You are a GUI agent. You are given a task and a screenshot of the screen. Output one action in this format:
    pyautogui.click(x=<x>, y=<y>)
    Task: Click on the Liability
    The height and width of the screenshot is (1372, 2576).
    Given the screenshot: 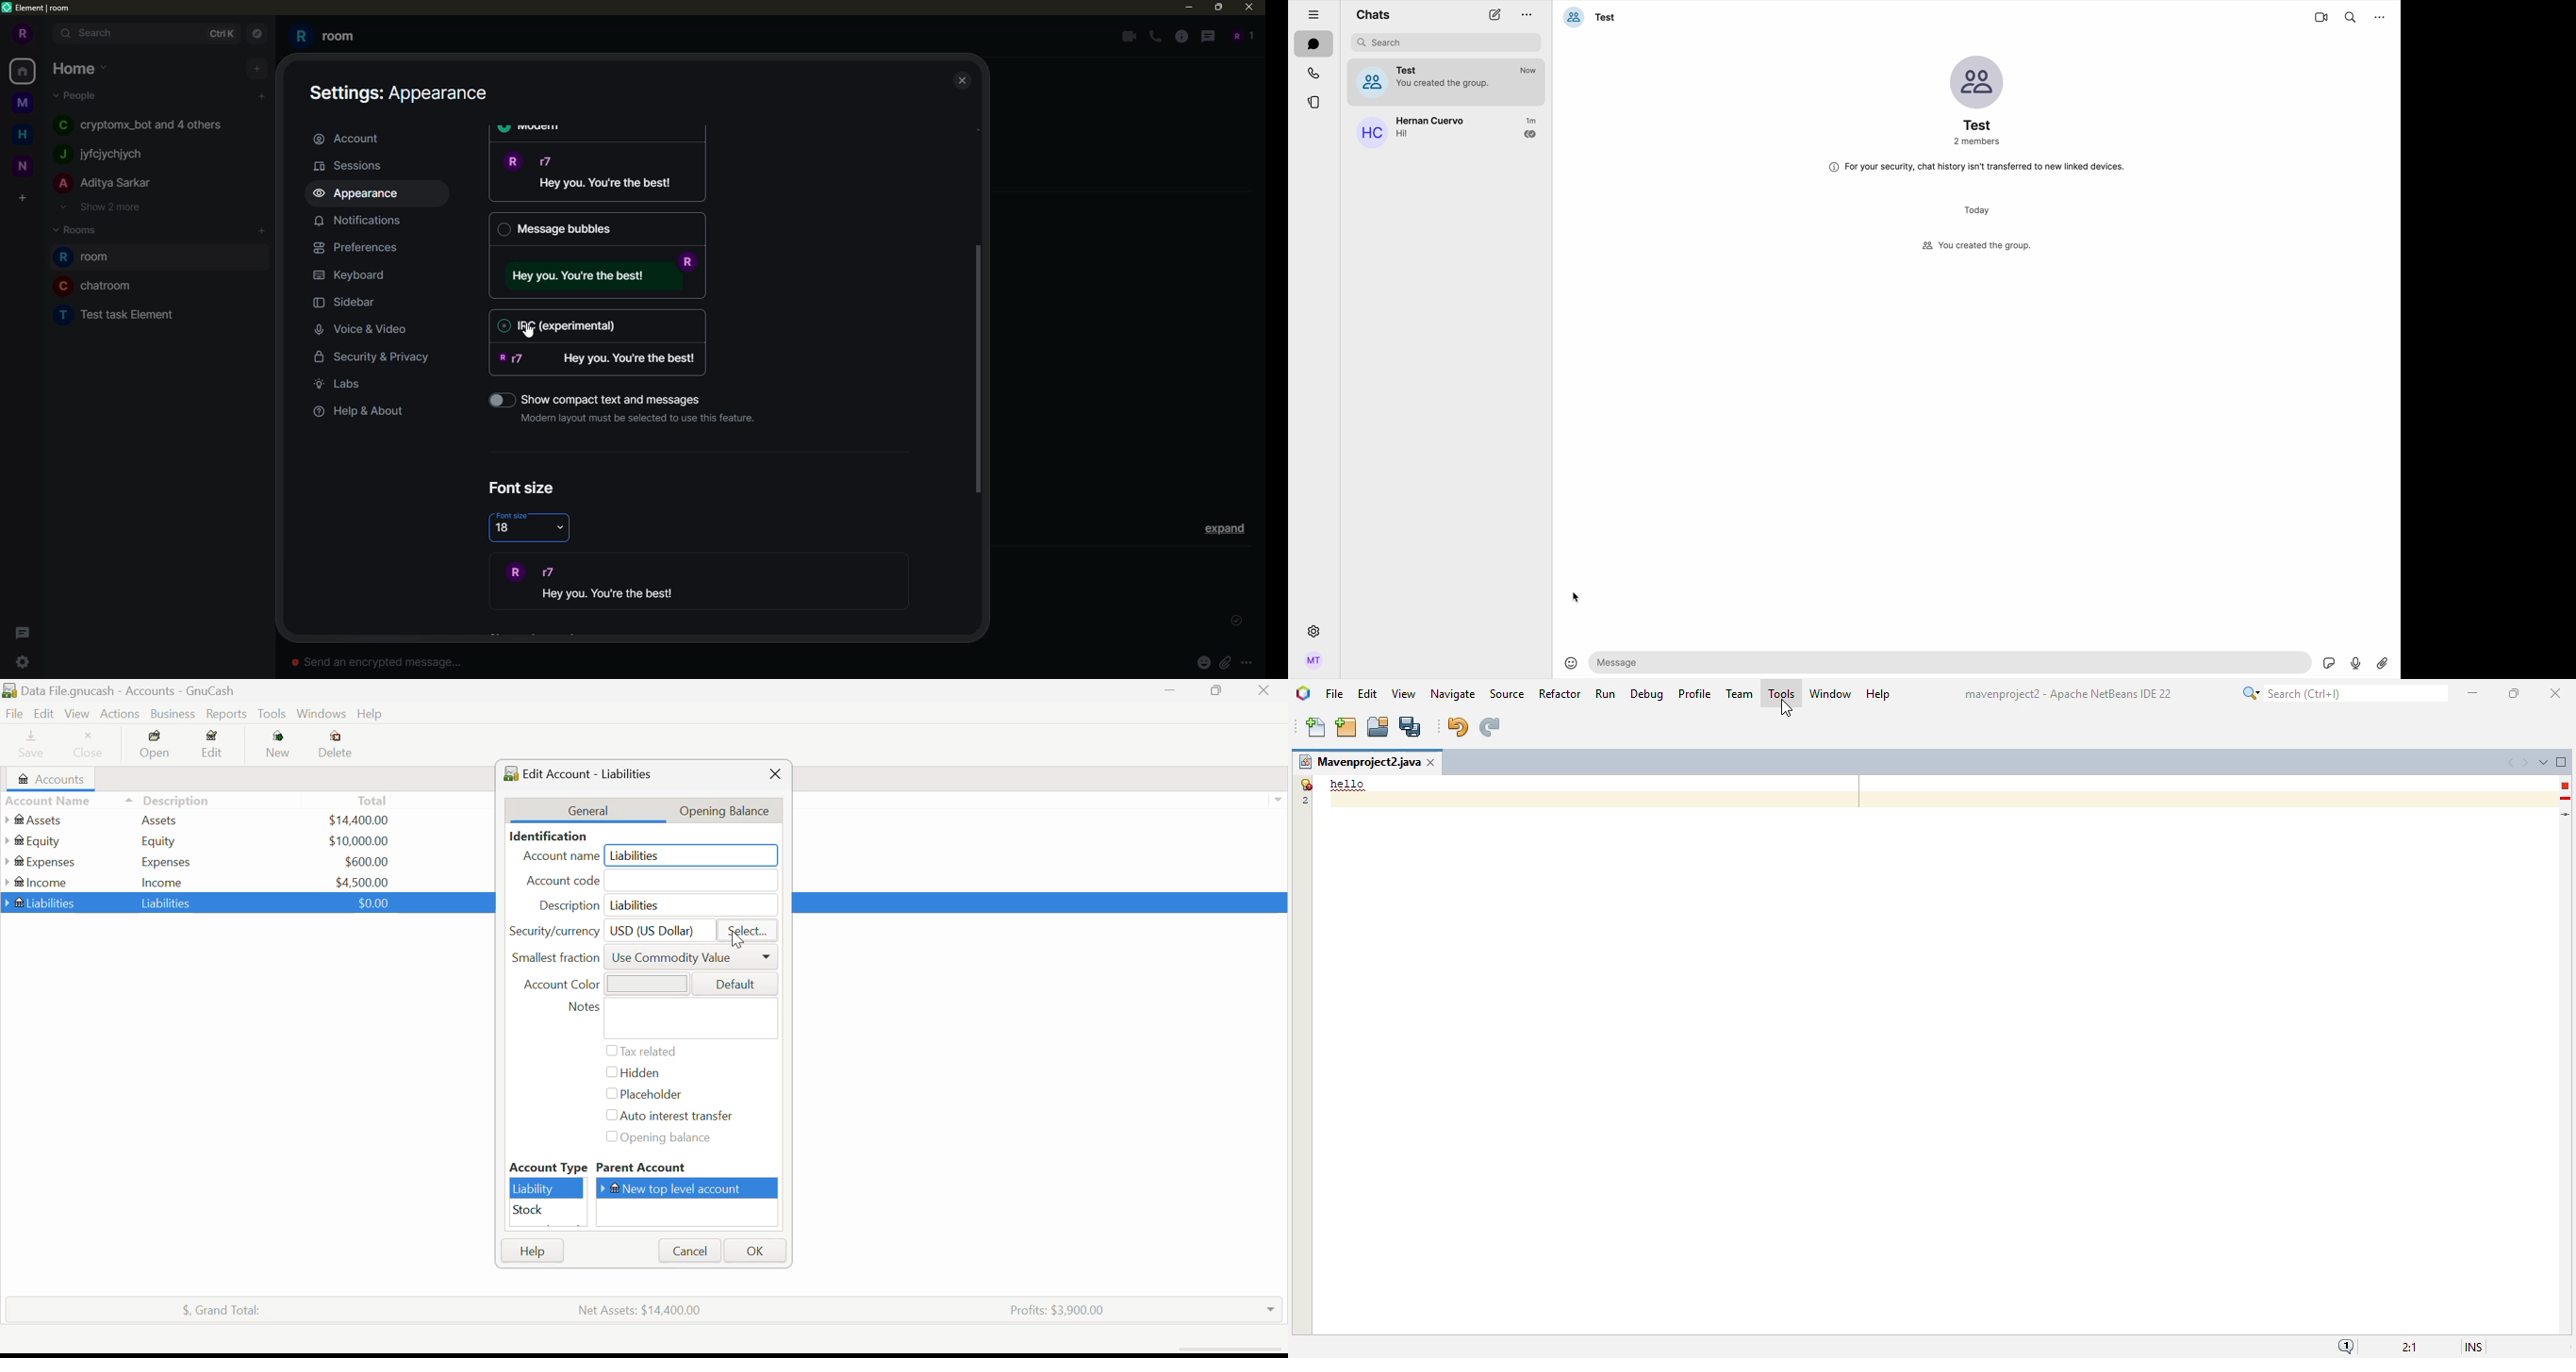 What is the action you would take?
    pyautogui.click(x=547, y=1189)
    